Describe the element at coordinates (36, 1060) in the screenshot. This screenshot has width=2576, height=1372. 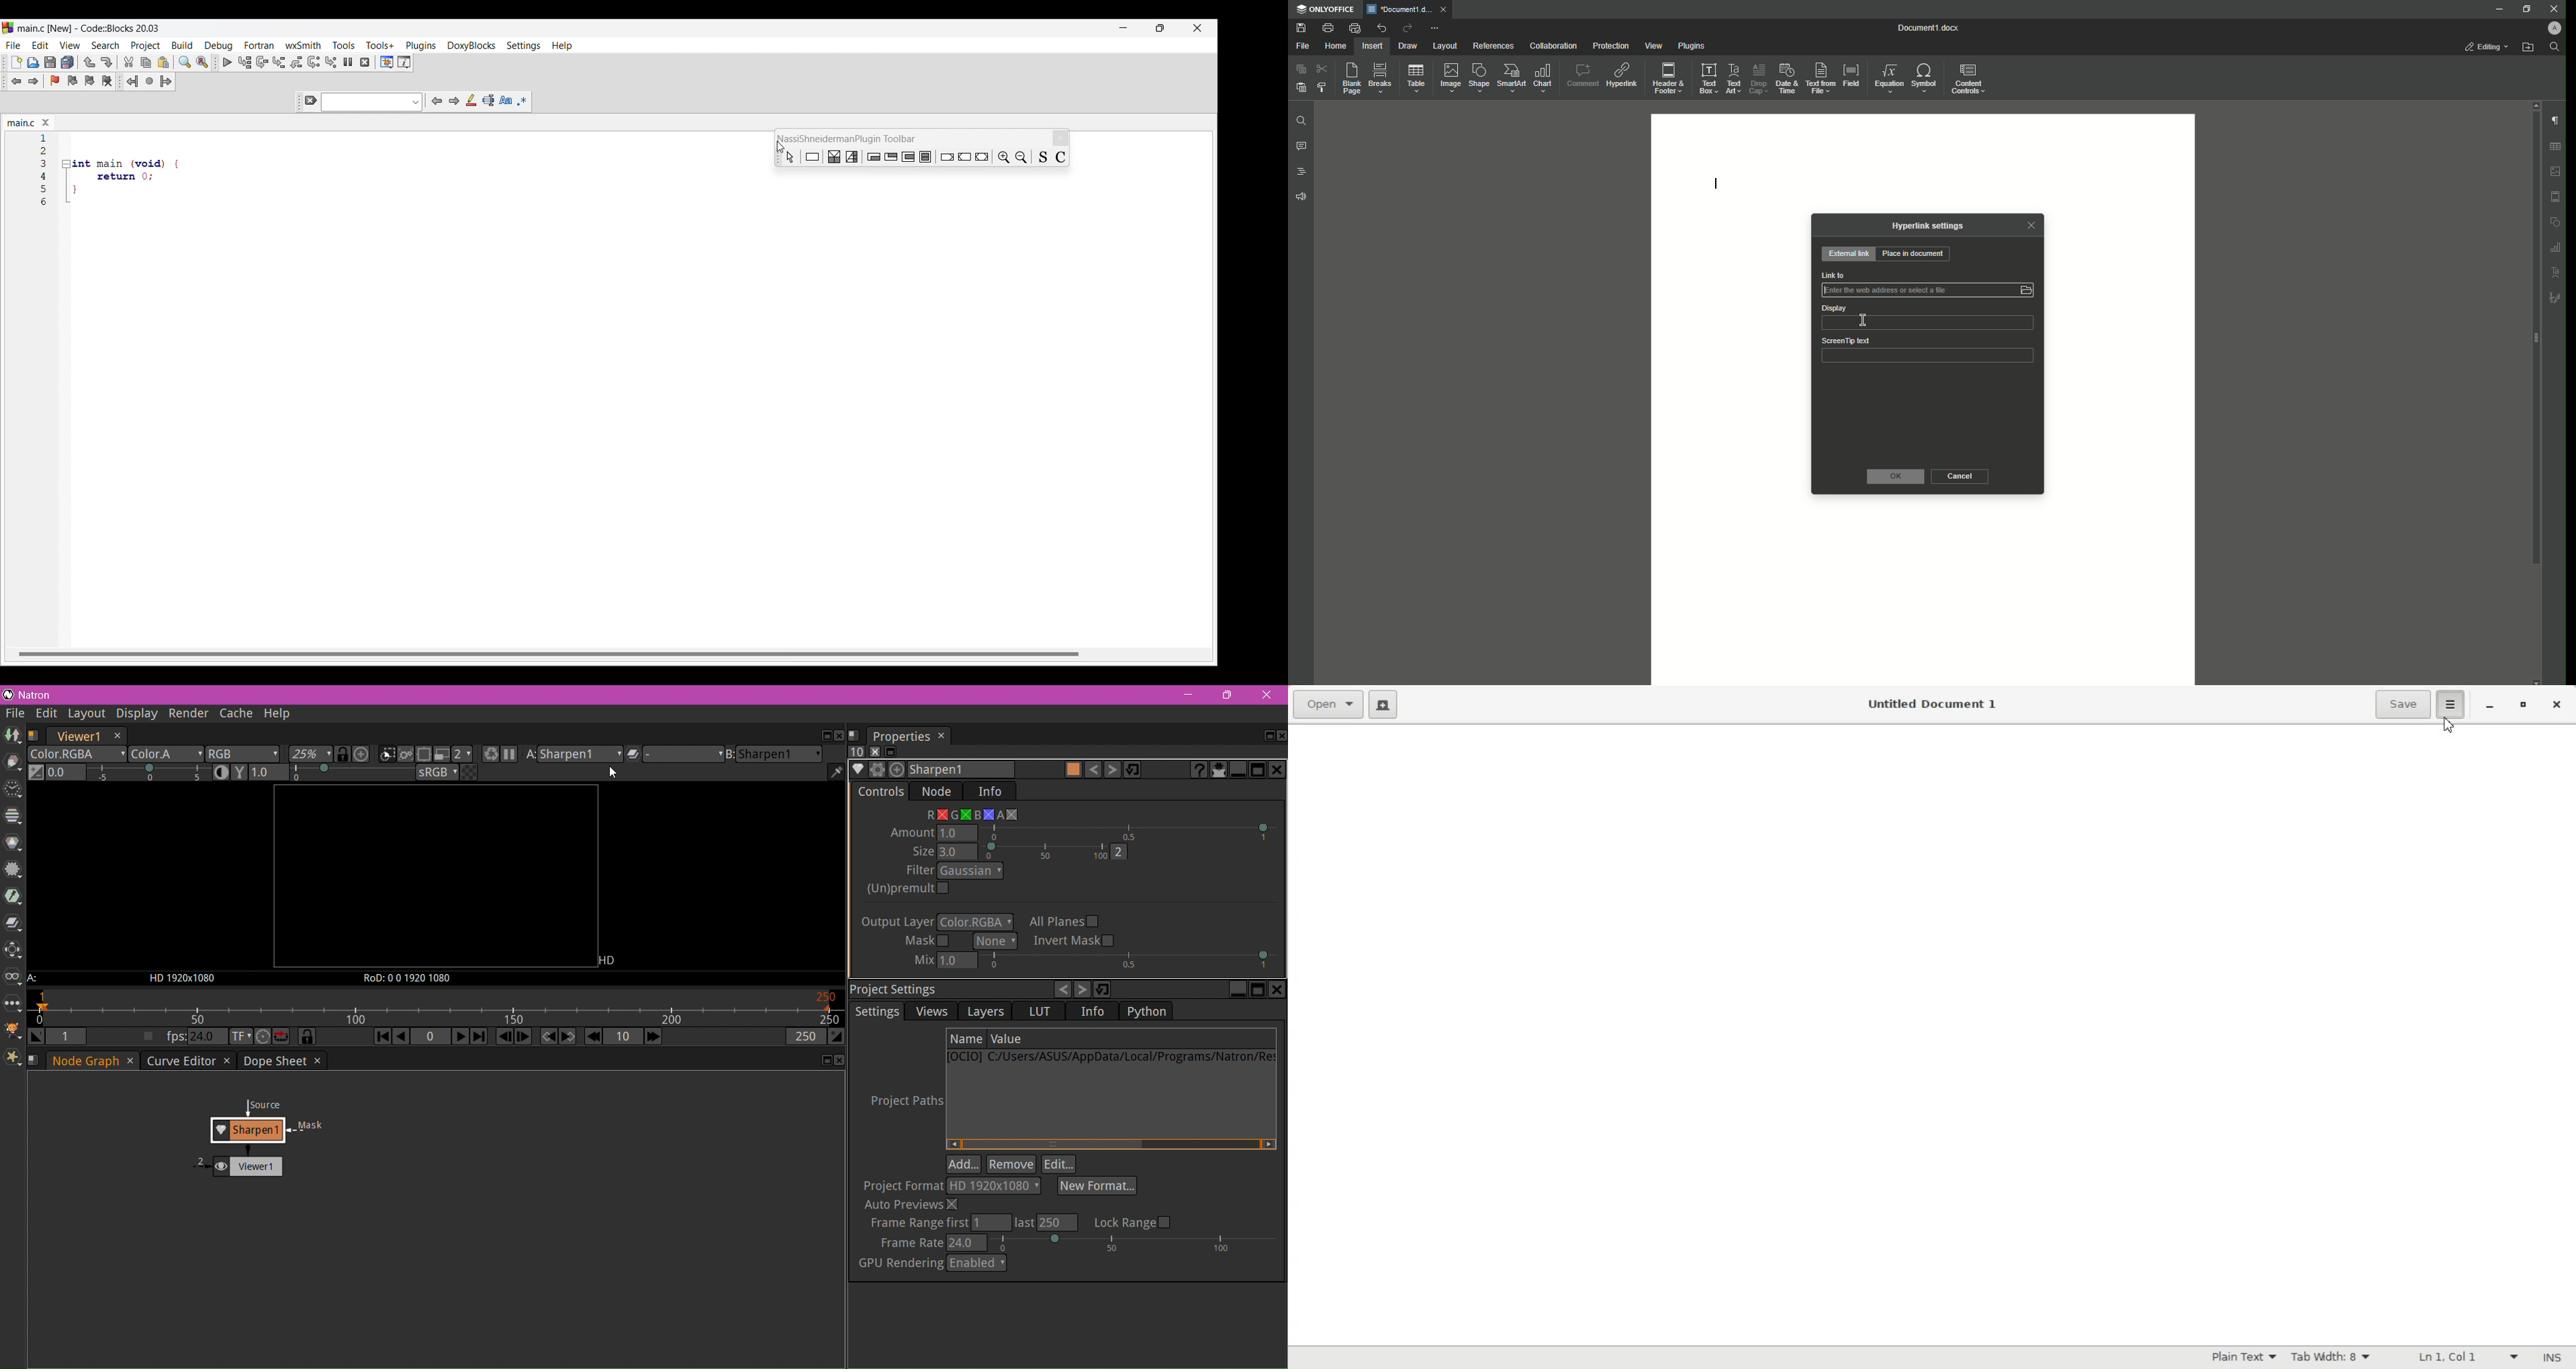
I see `Manage layouts for this pane` at that location.